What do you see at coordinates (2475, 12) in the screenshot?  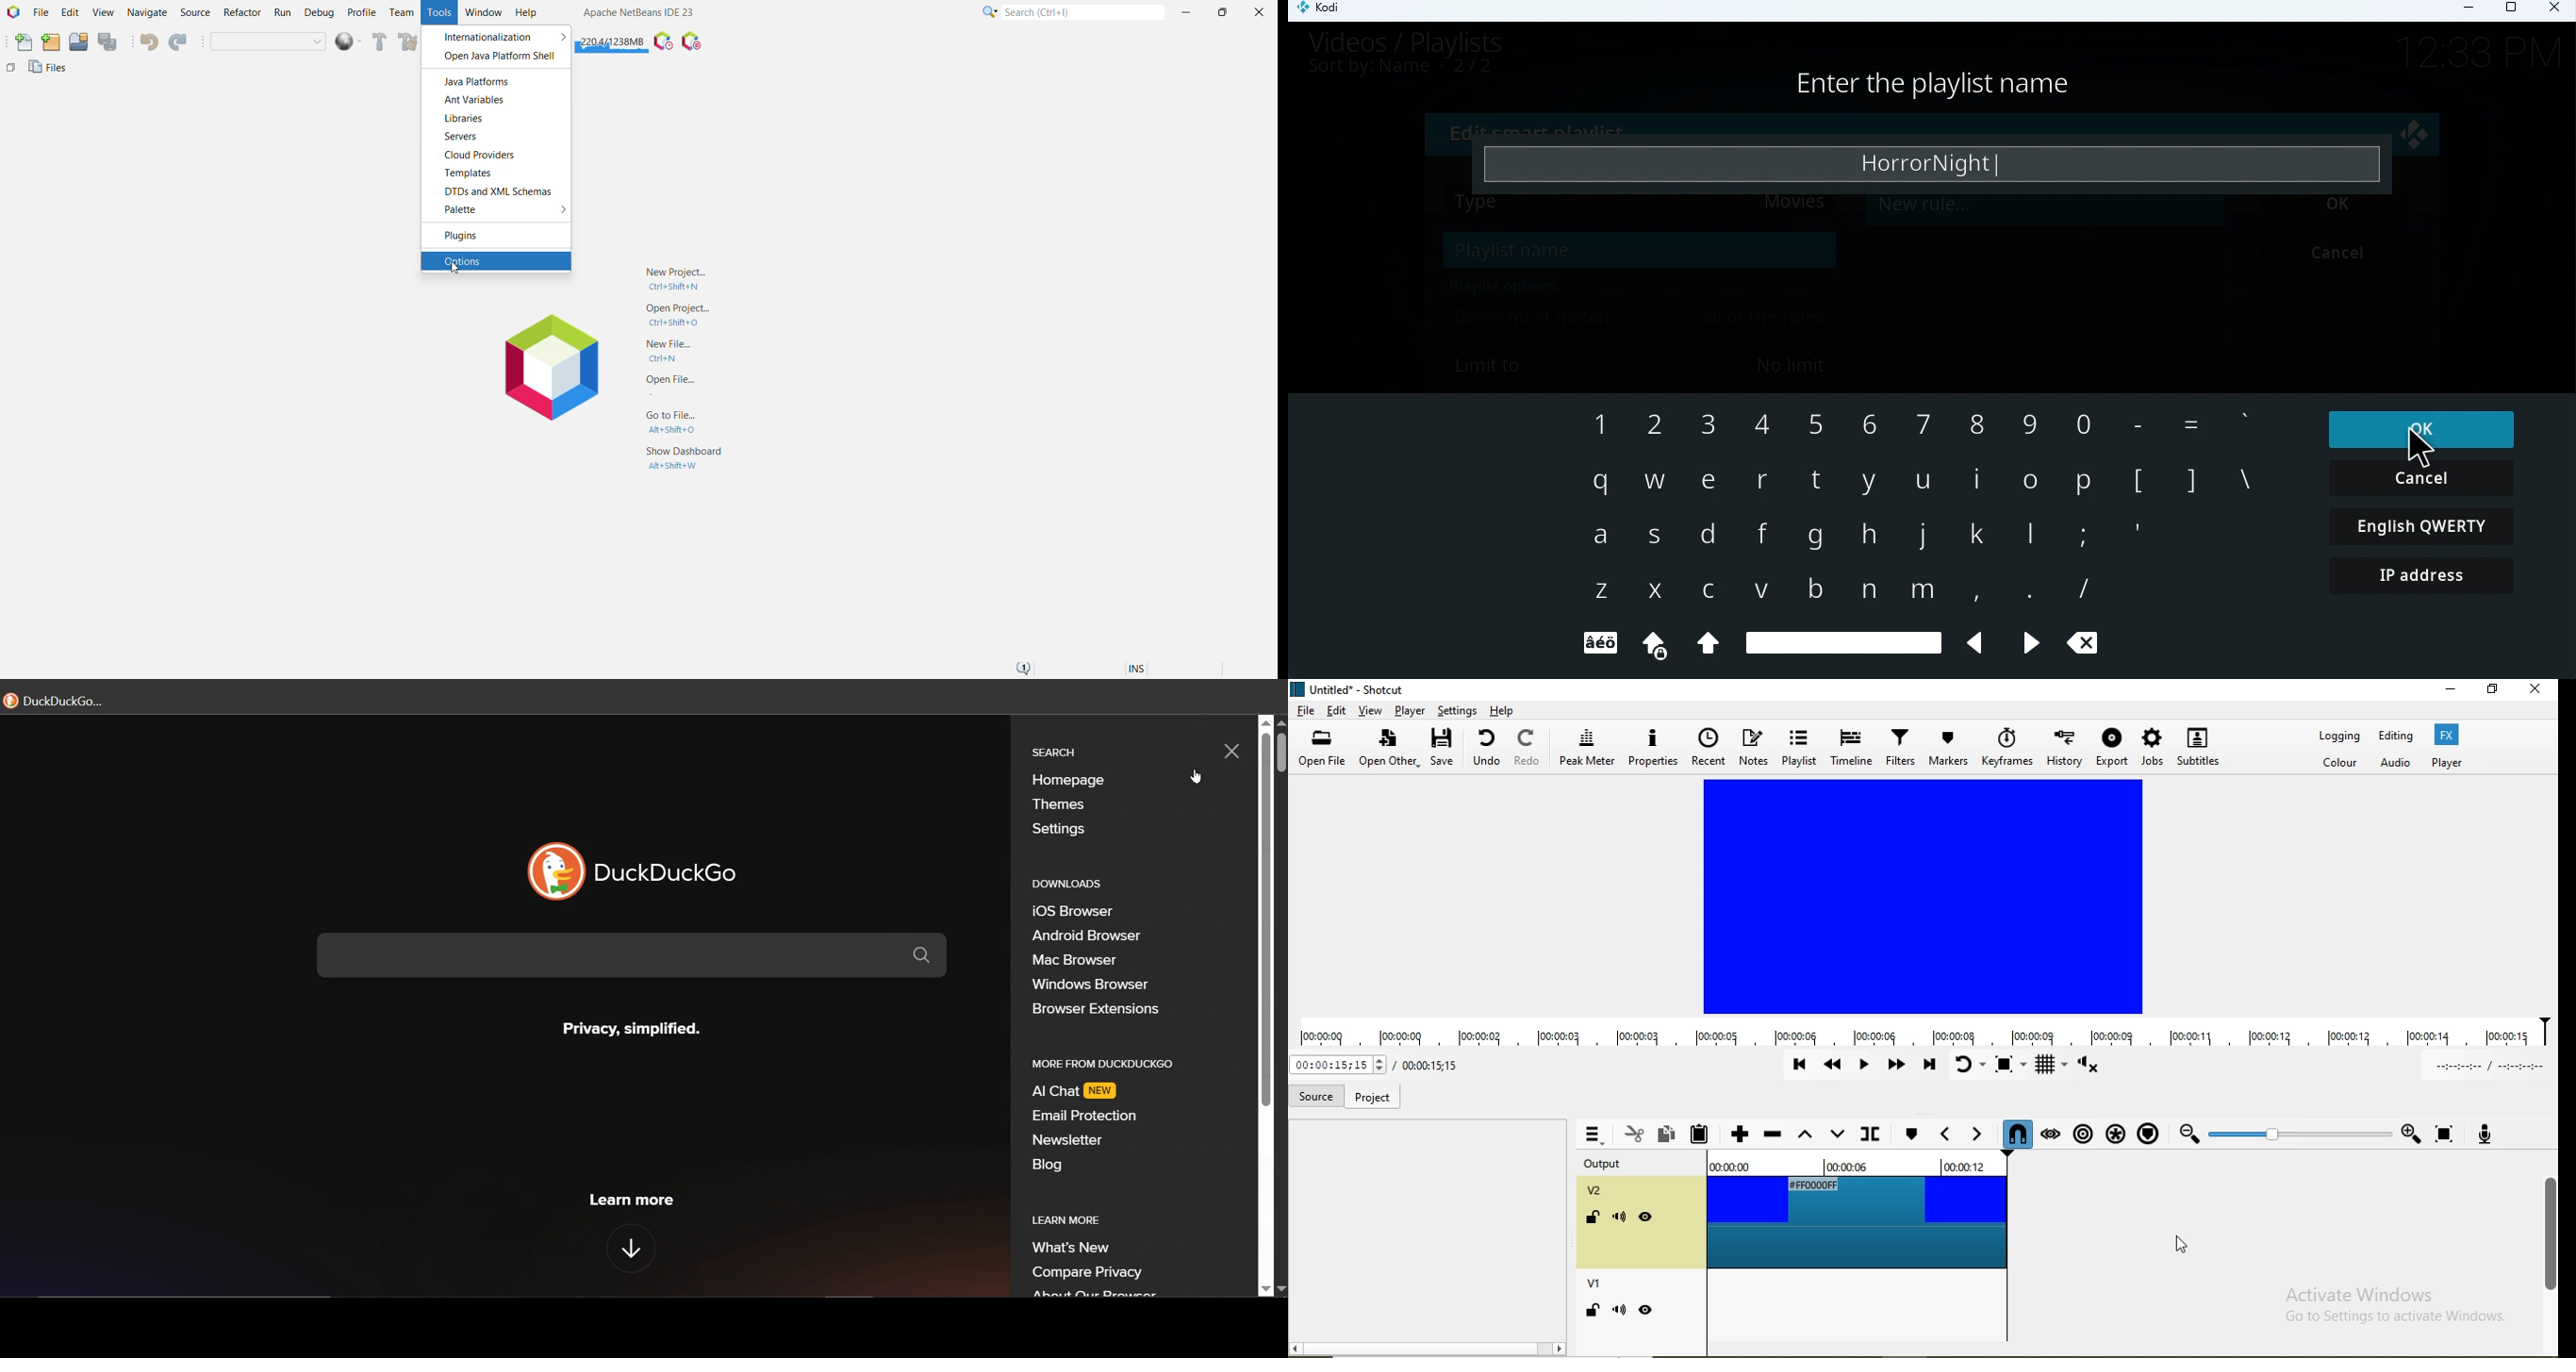 I see `Minimize` at bounding box center [2475, 12].